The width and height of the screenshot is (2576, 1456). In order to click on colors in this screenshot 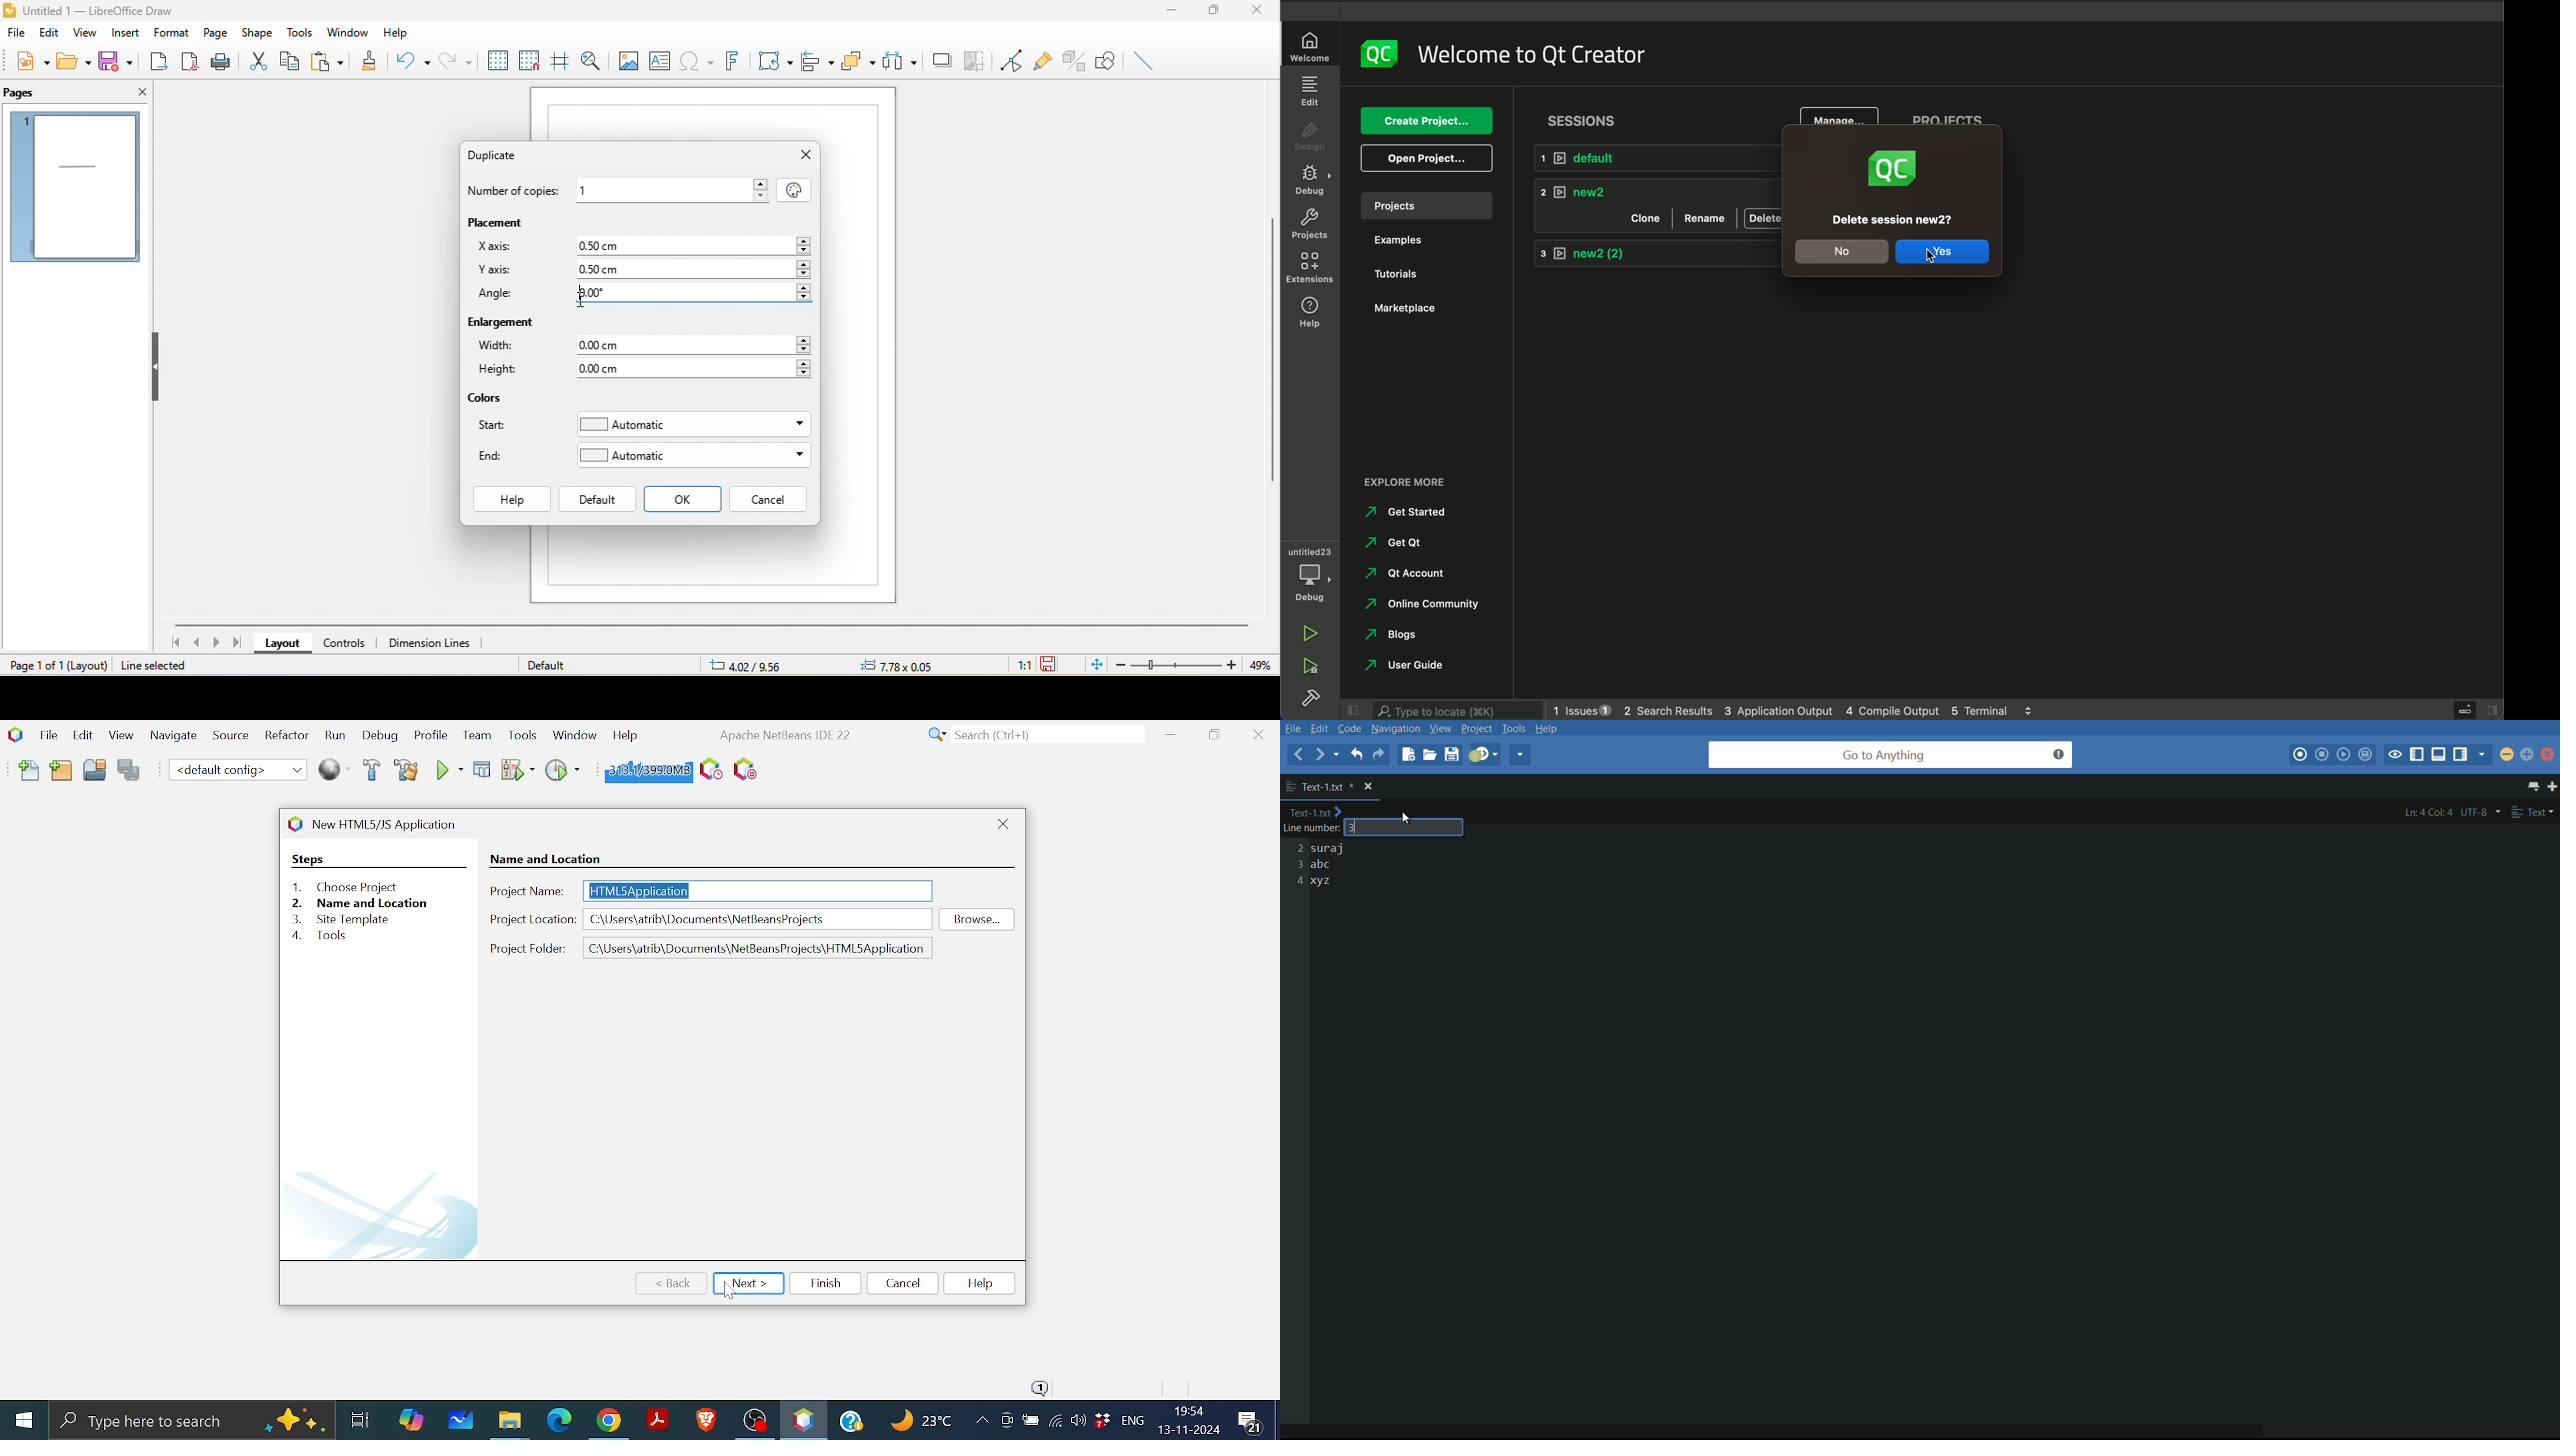, I will do `click(487, 399)`.